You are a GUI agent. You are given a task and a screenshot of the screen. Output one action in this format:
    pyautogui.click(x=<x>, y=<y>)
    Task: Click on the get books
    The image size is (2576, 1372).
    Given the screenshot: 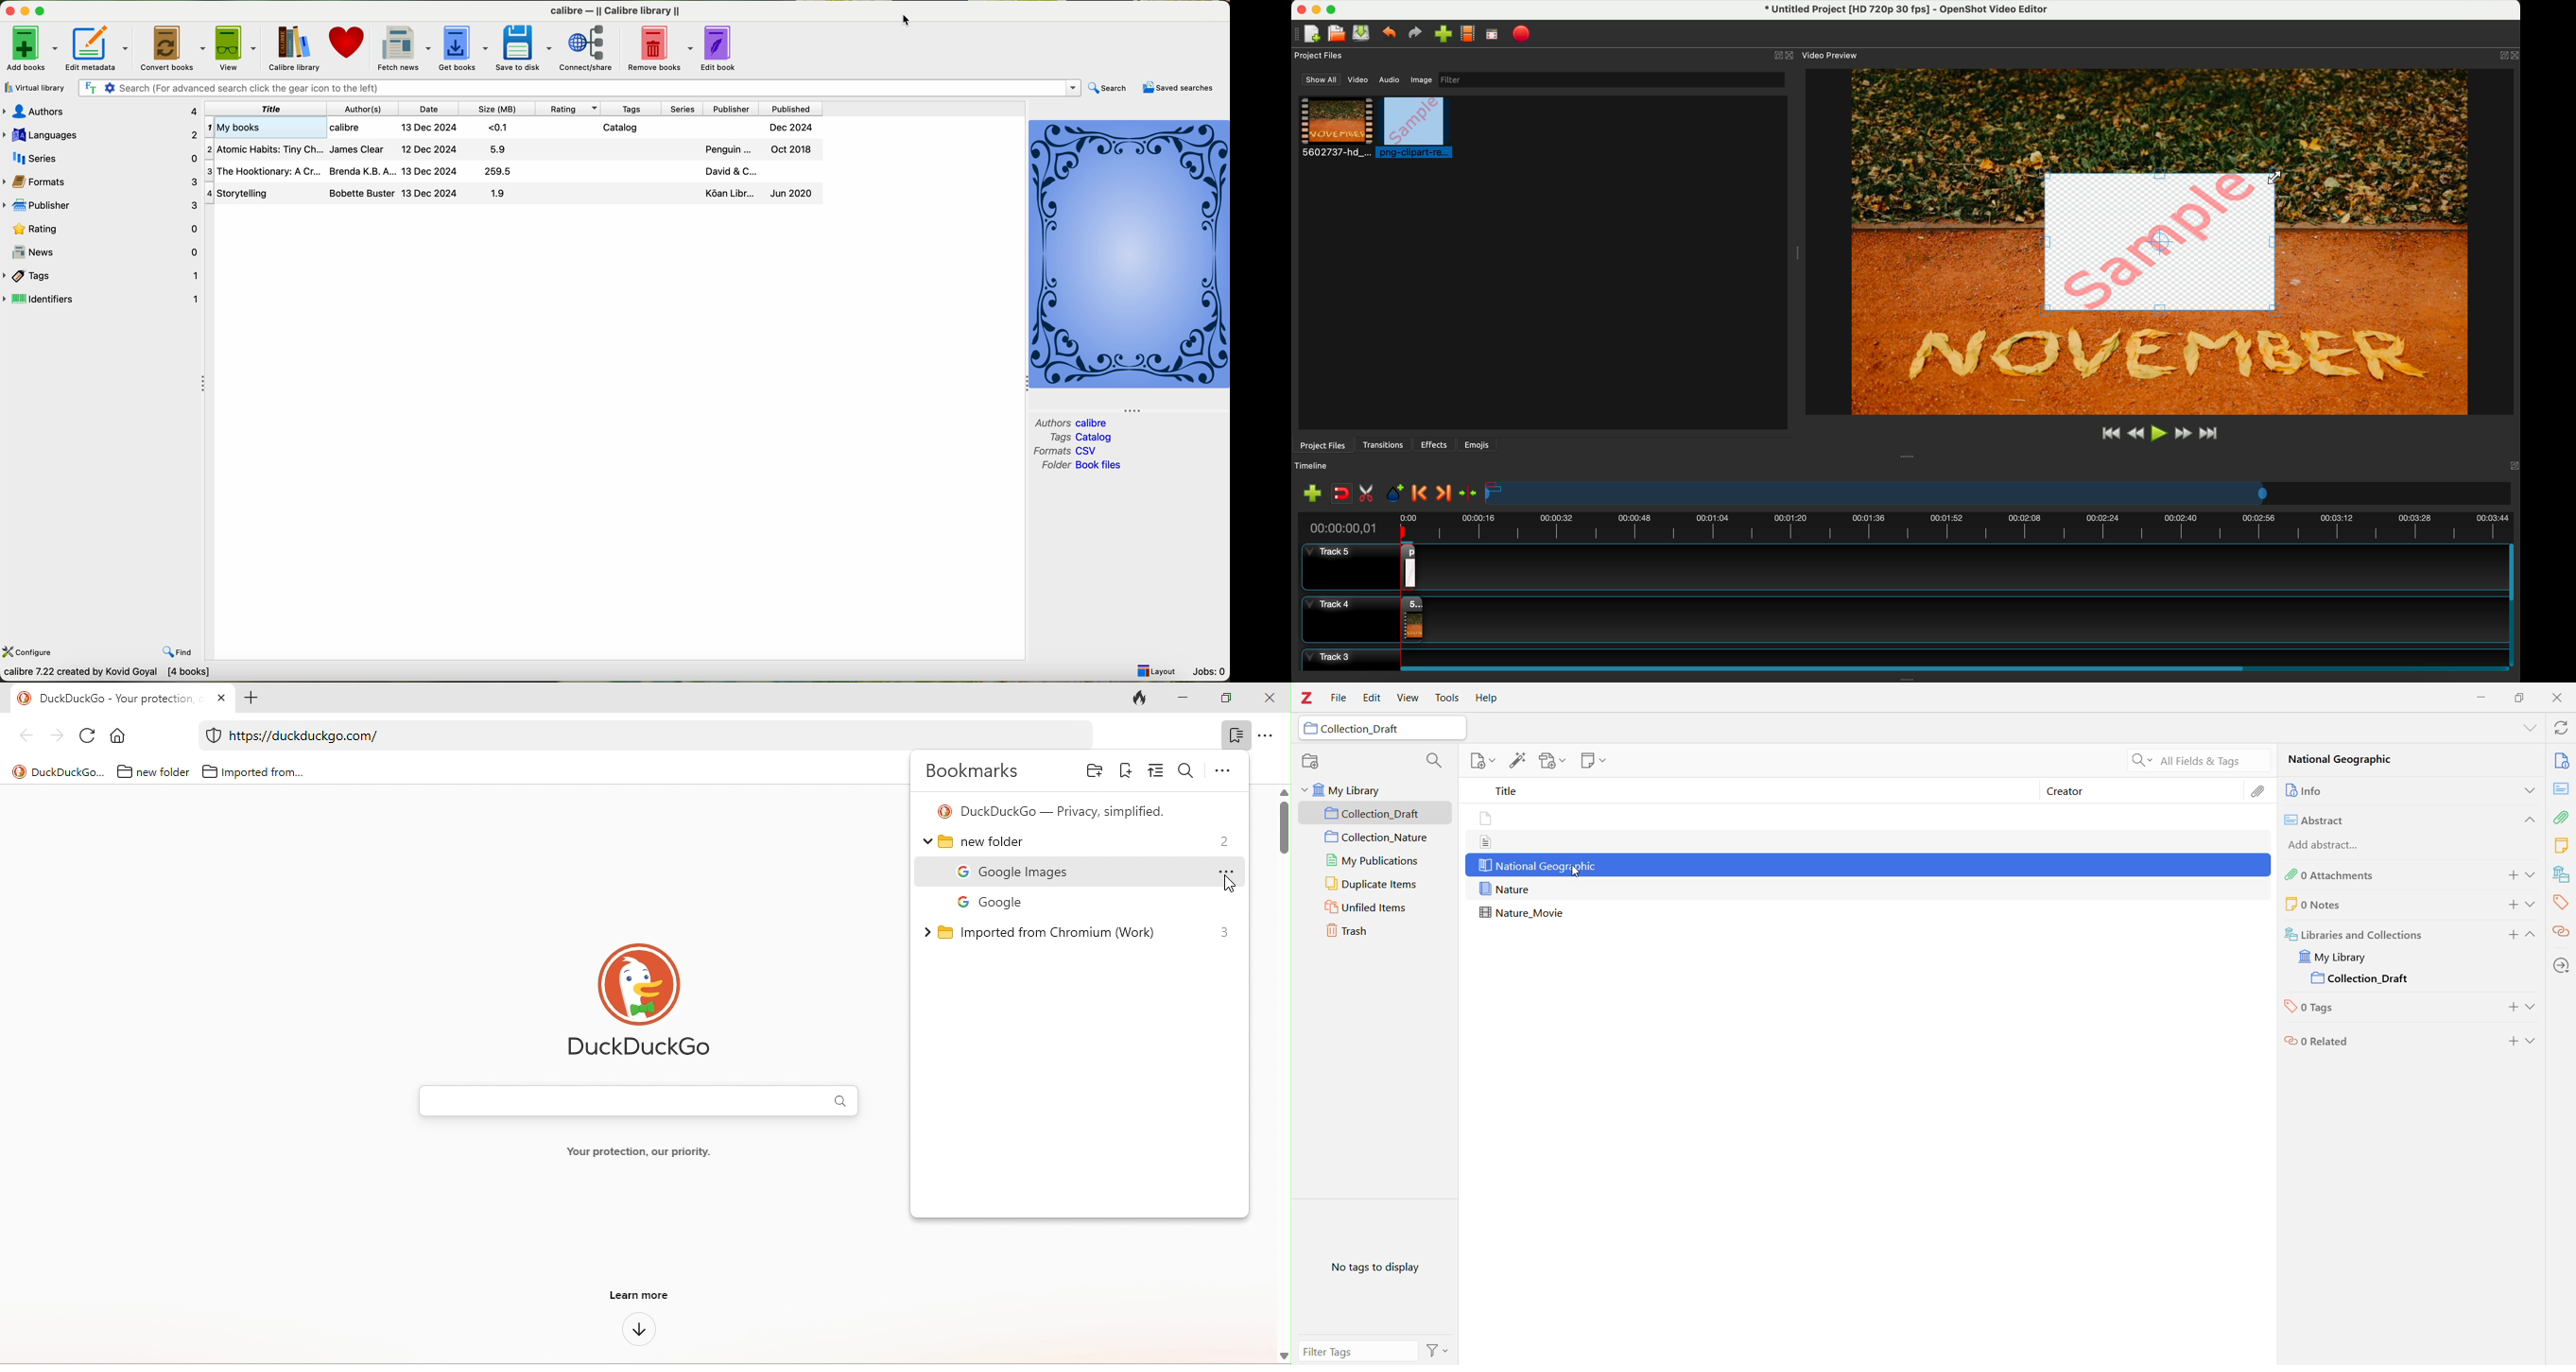 What is the action you would take?
    pyautogui.click(x=463, y=47)
    